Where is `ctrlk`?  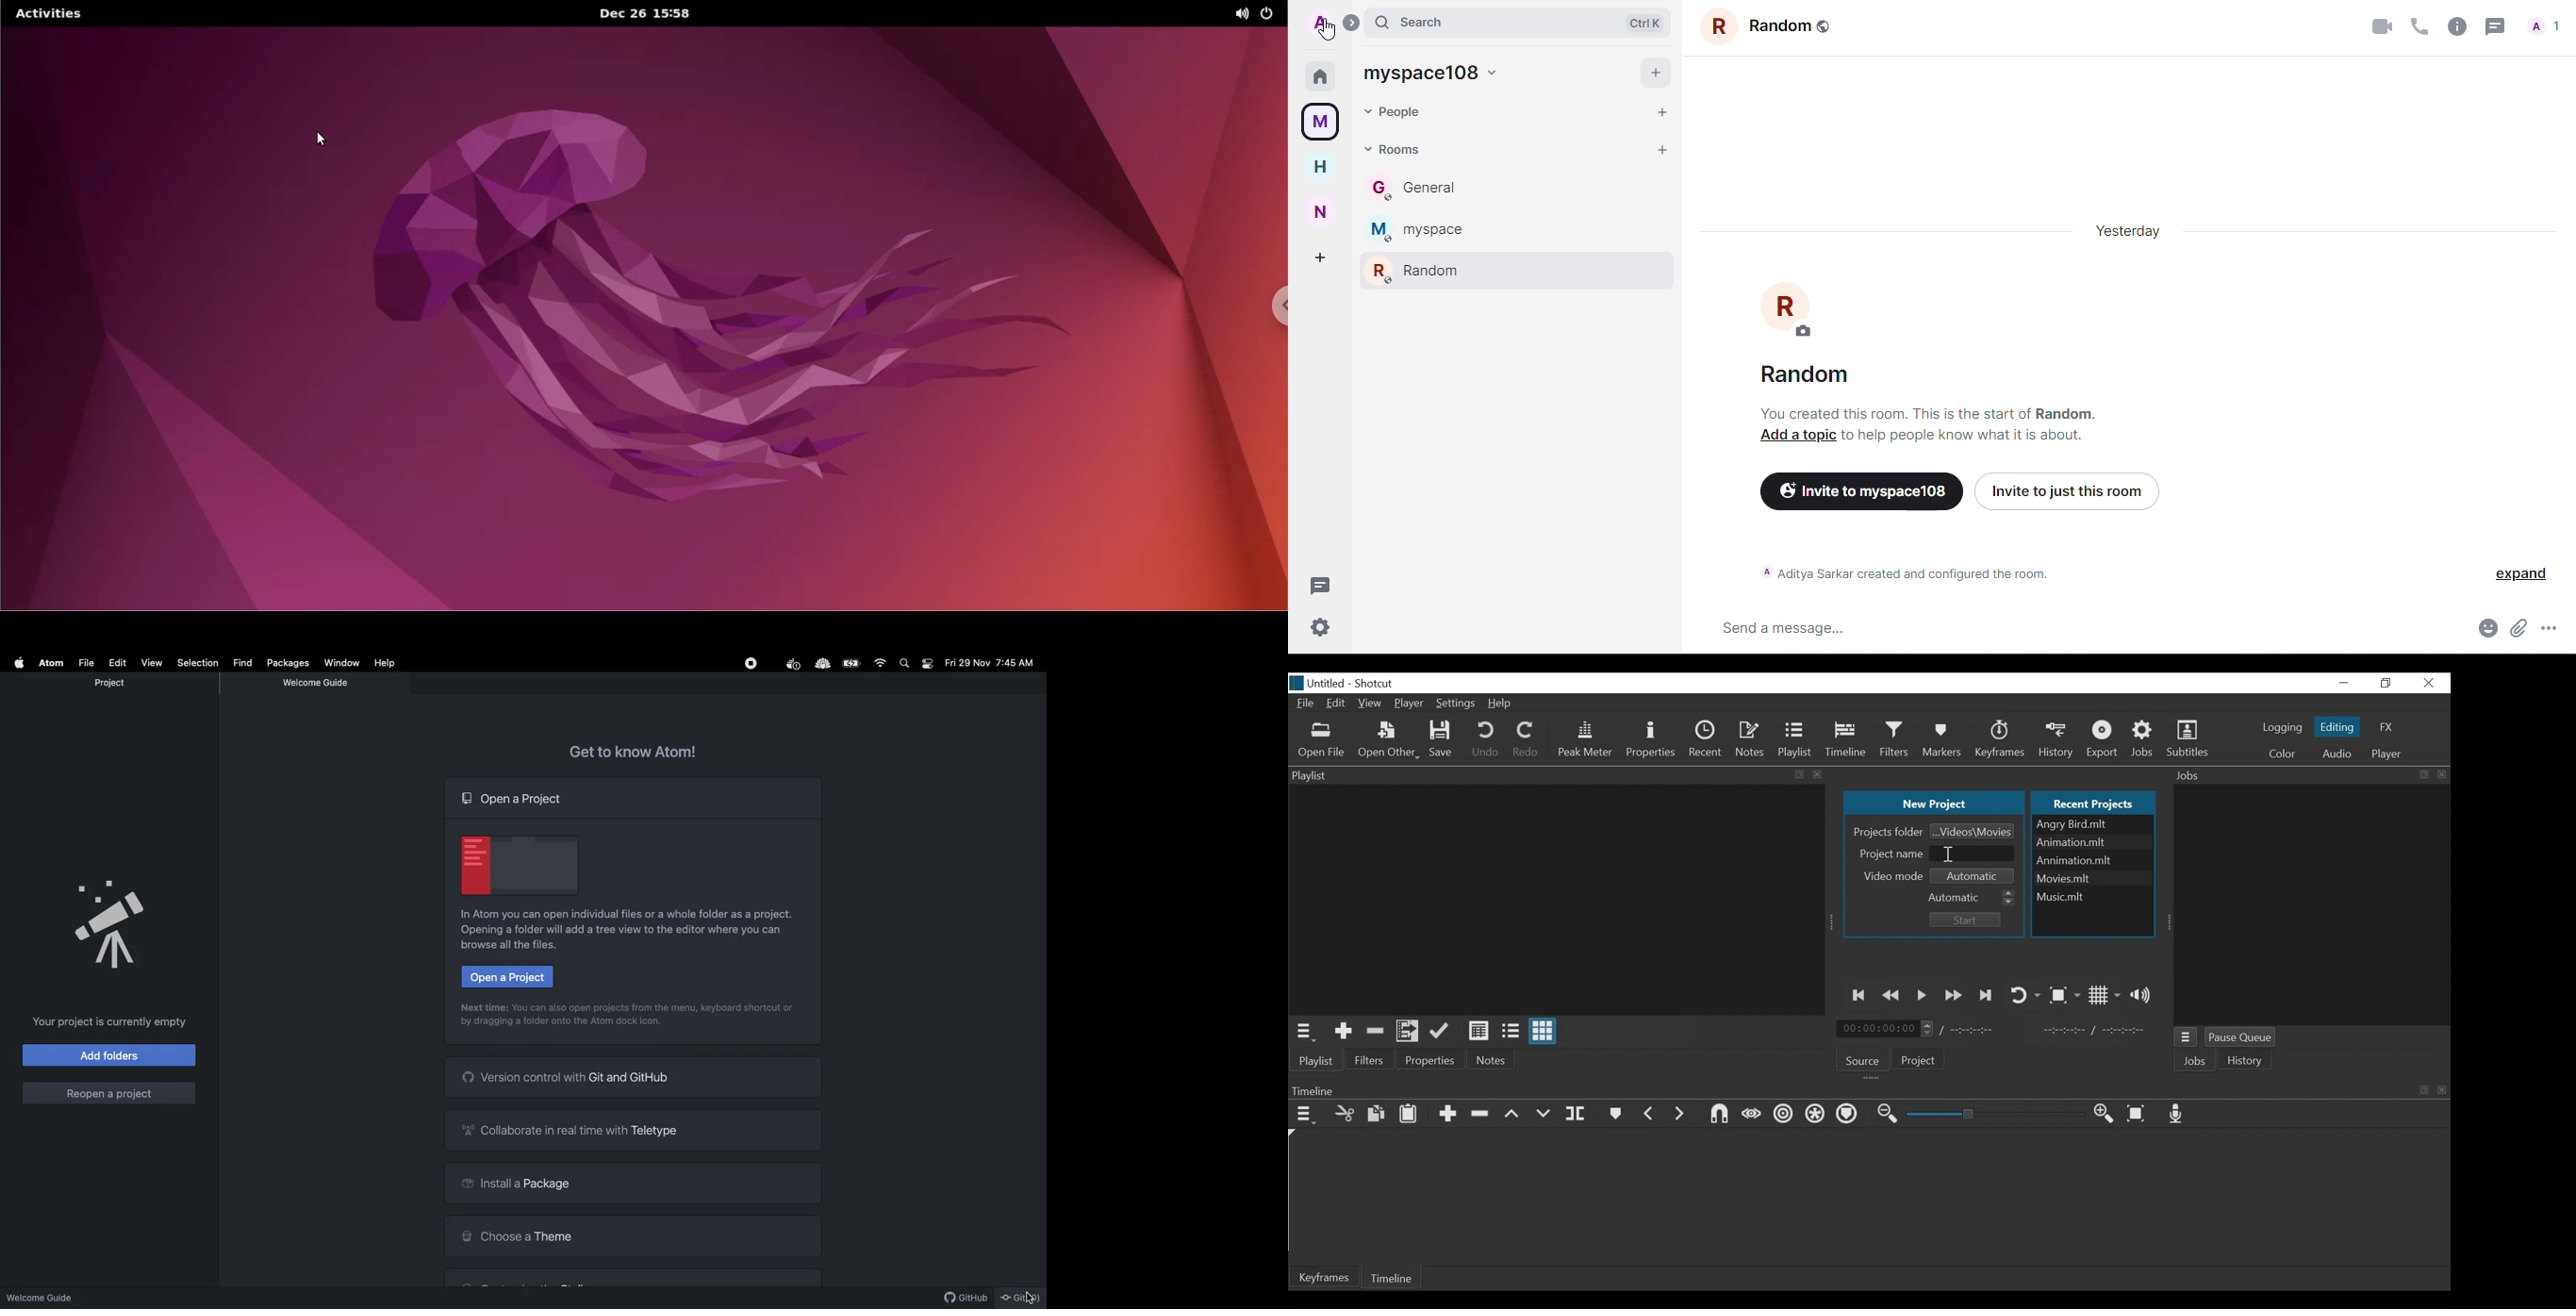
ctrlk is located at coordinates (1646, 24).